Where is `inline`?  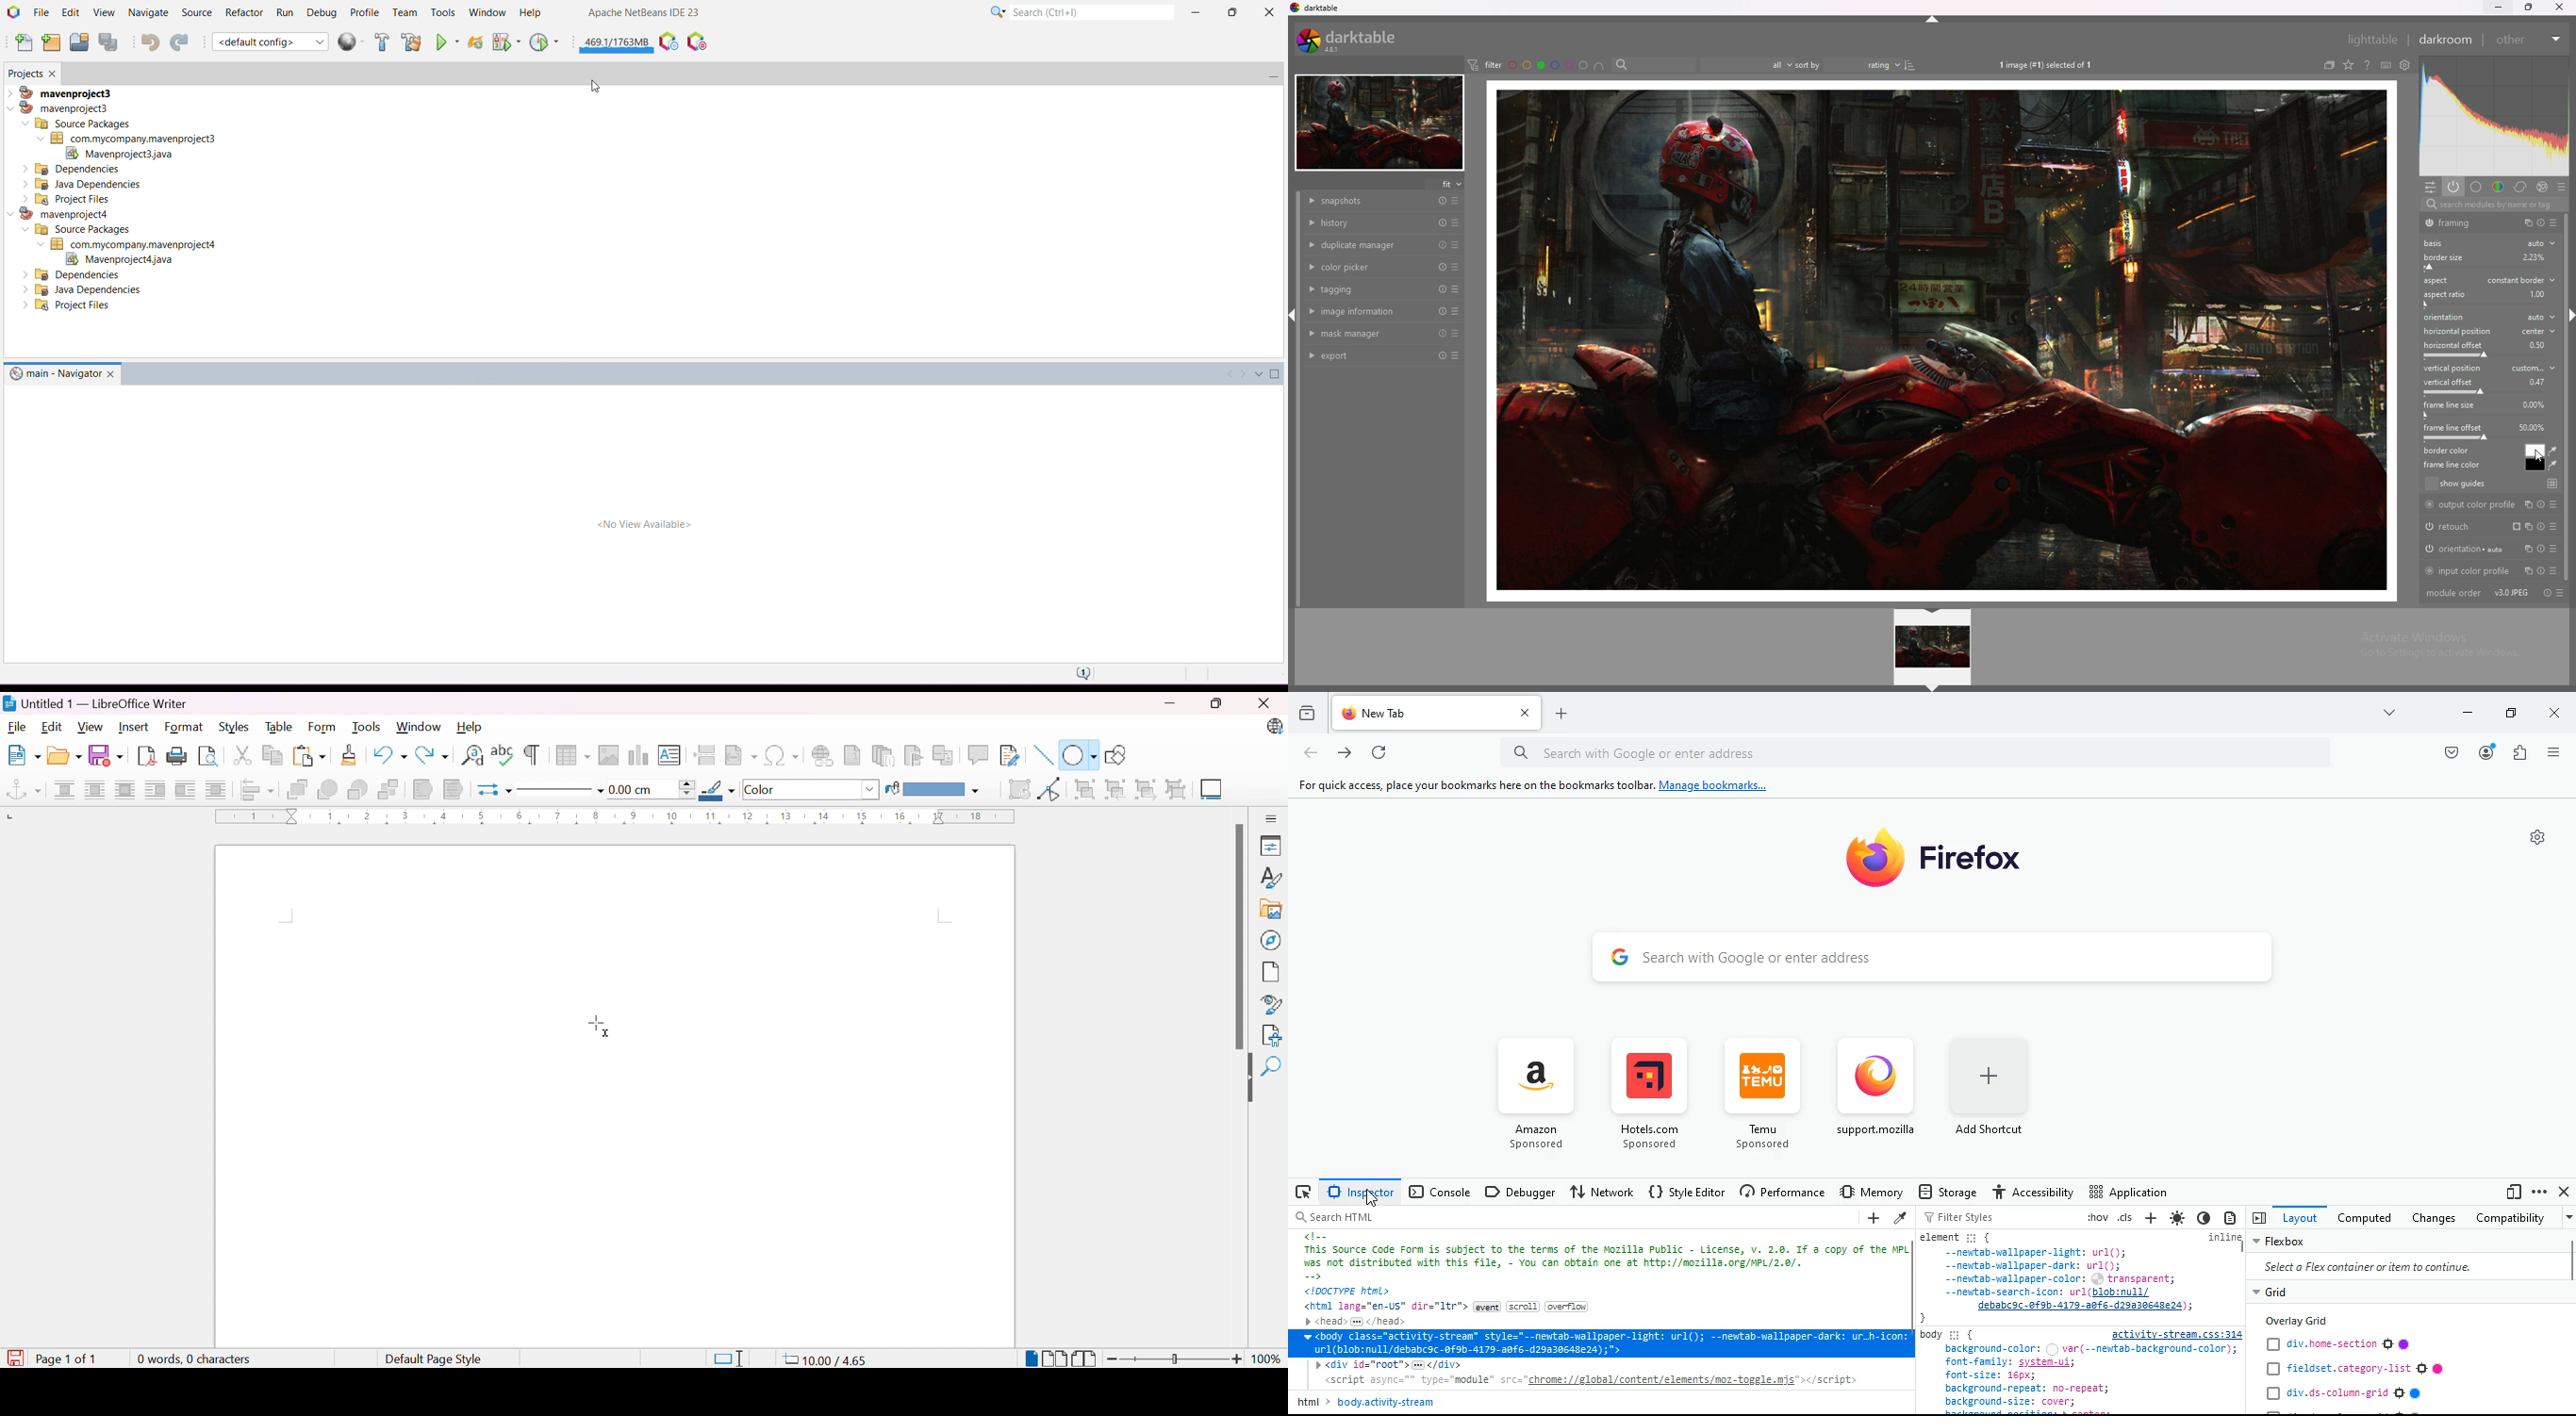 inline is located at coordinates (2219, 1239).